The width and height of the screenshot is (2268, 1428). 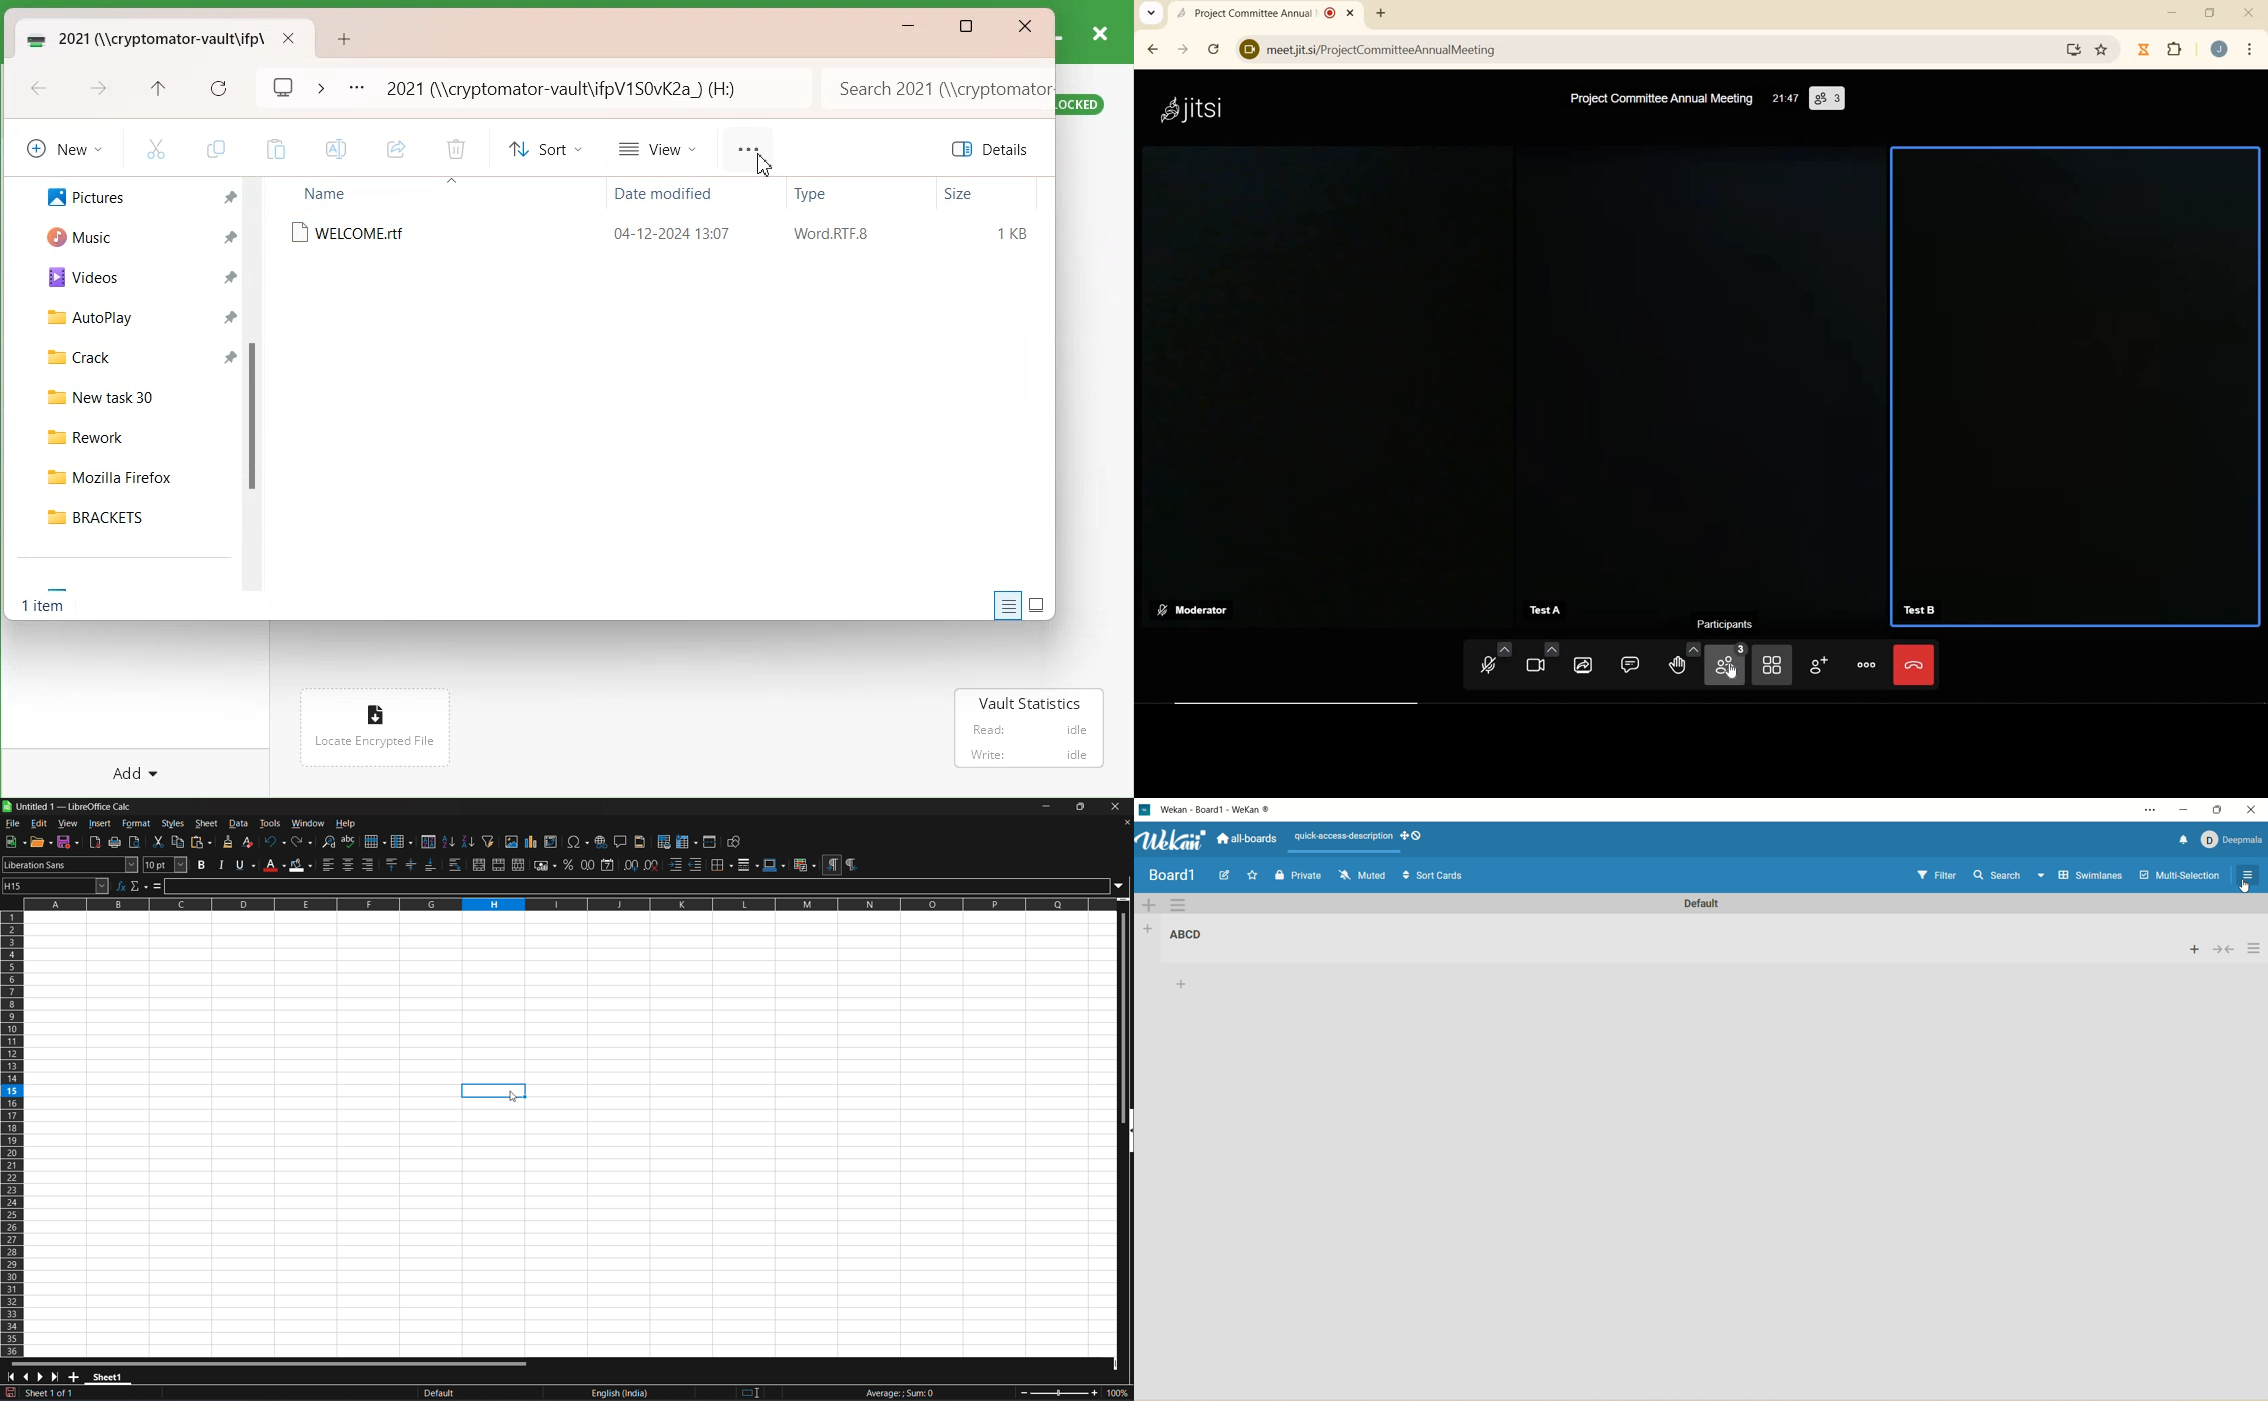 What do you see at coordinates (158, 842) in the screenshot?
I see `cut` at bounding box center [158, 842].